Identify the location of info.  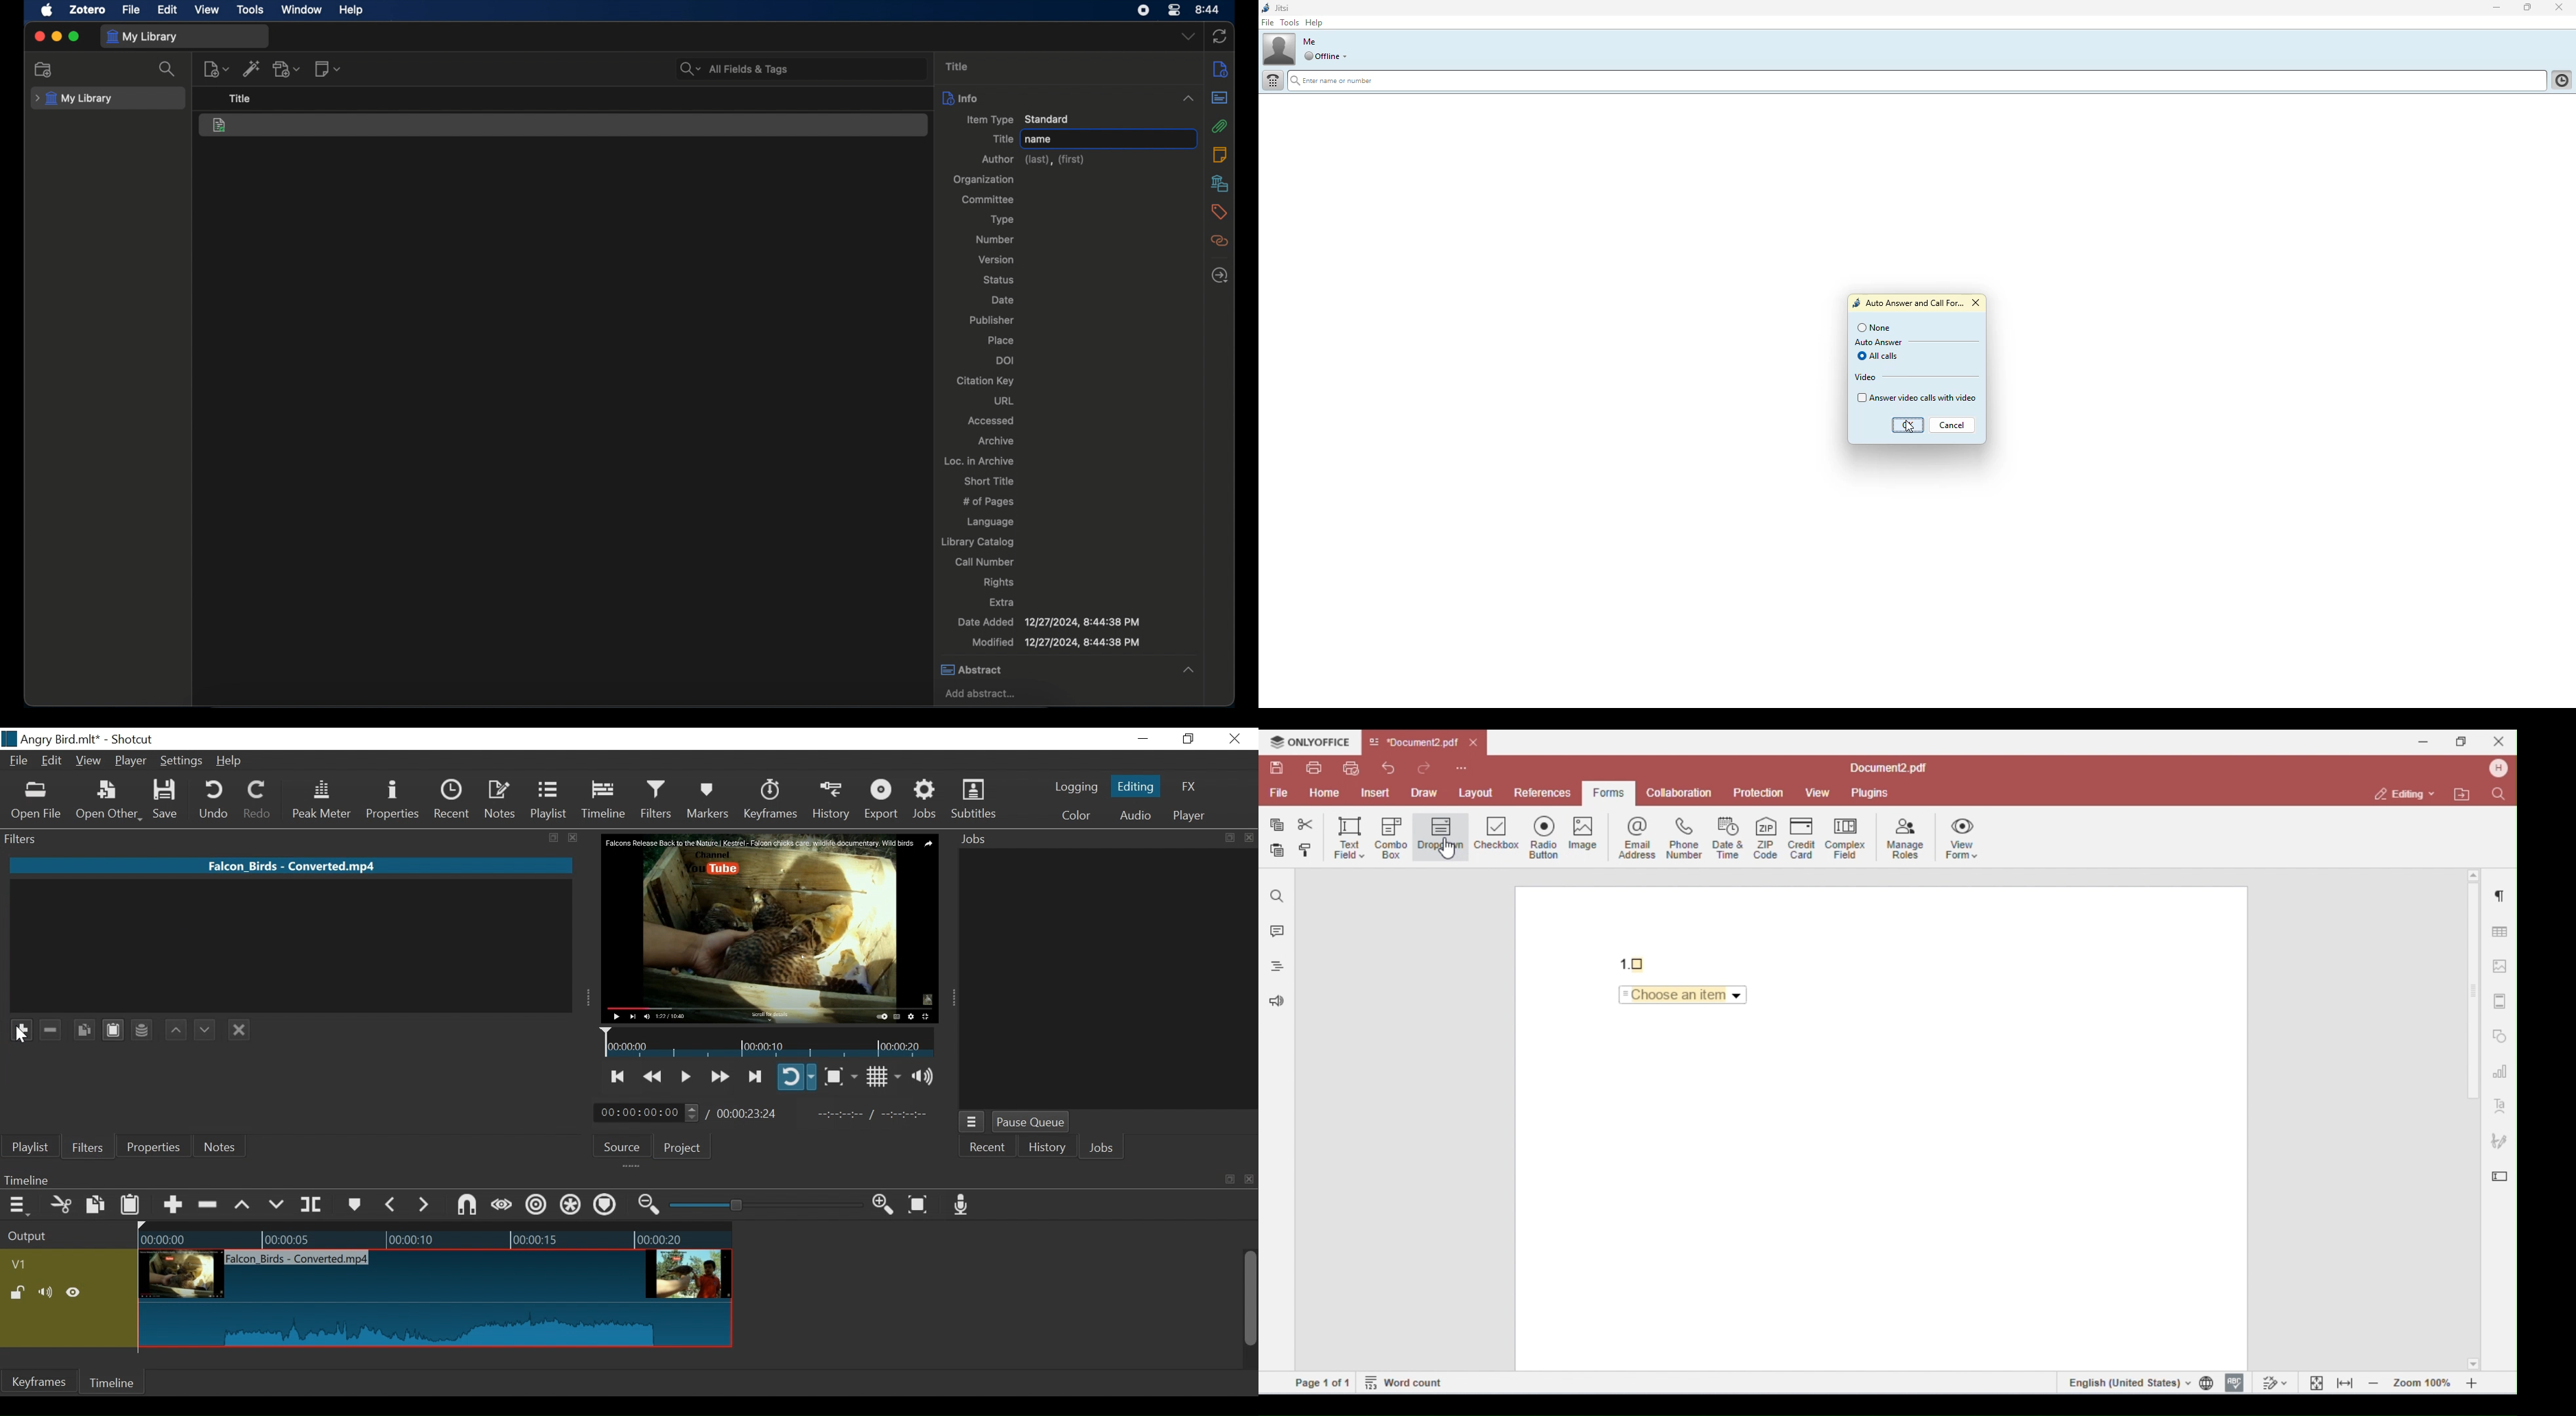
(1221, 70).